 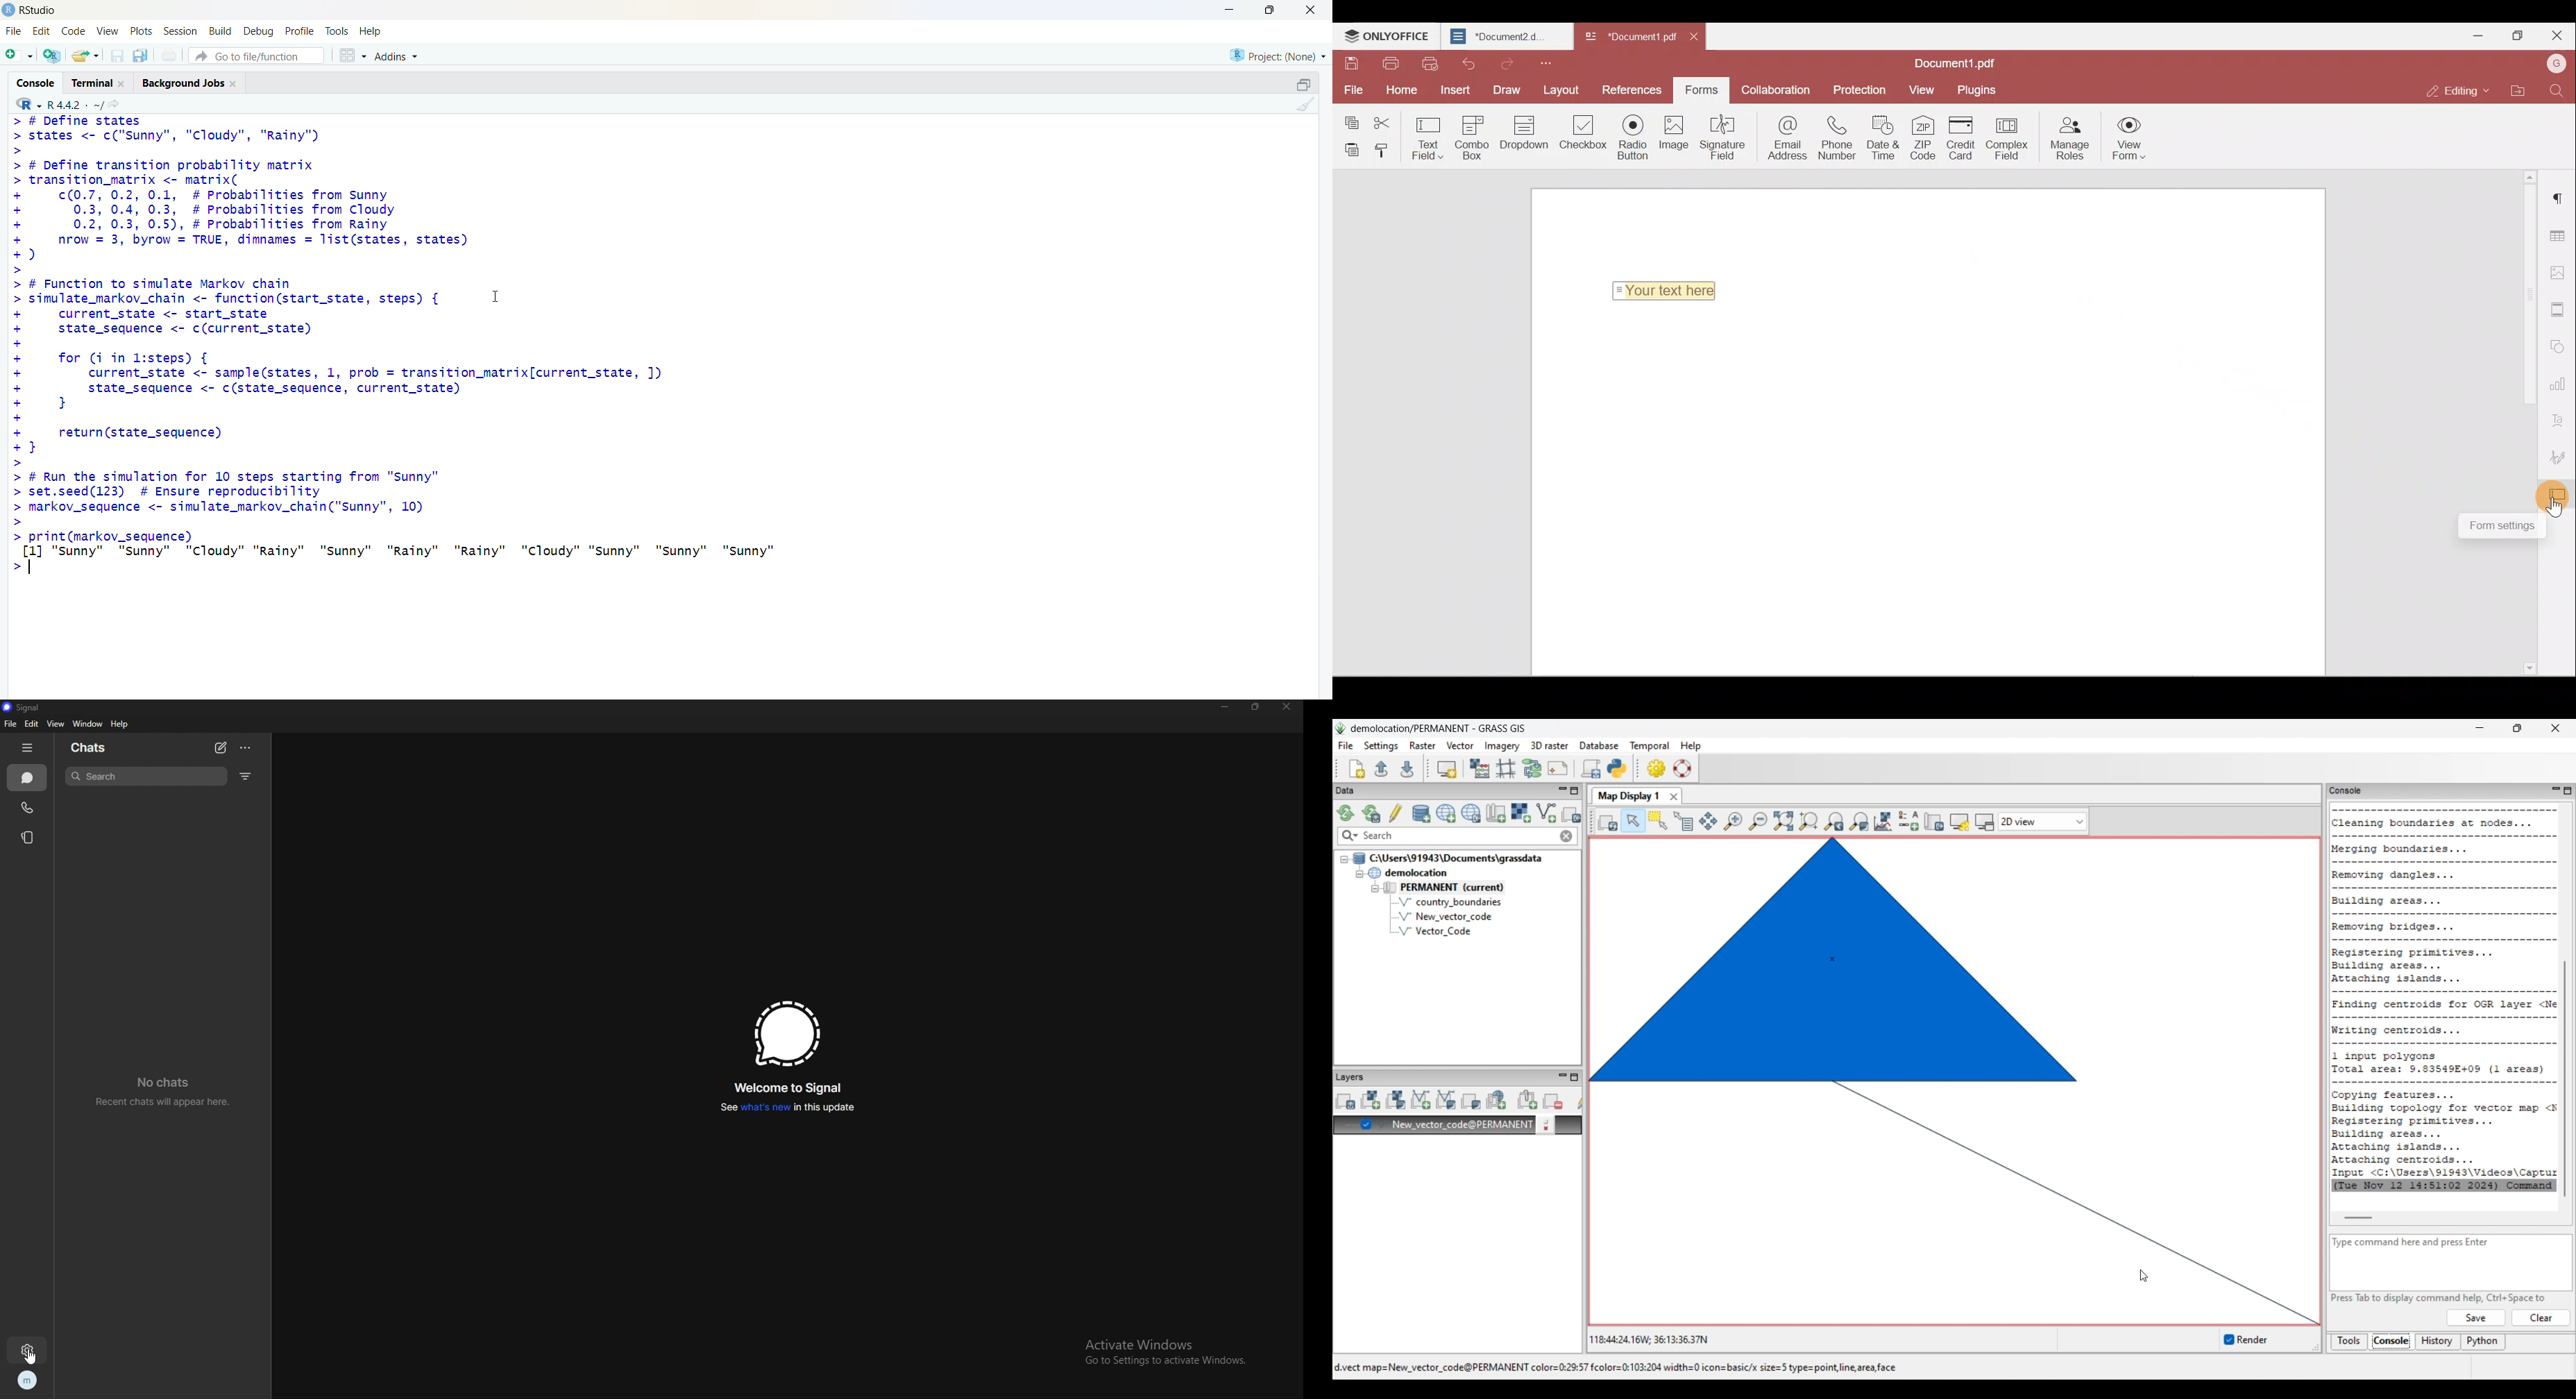 I want to click on edit, so click(x=42, y=29).